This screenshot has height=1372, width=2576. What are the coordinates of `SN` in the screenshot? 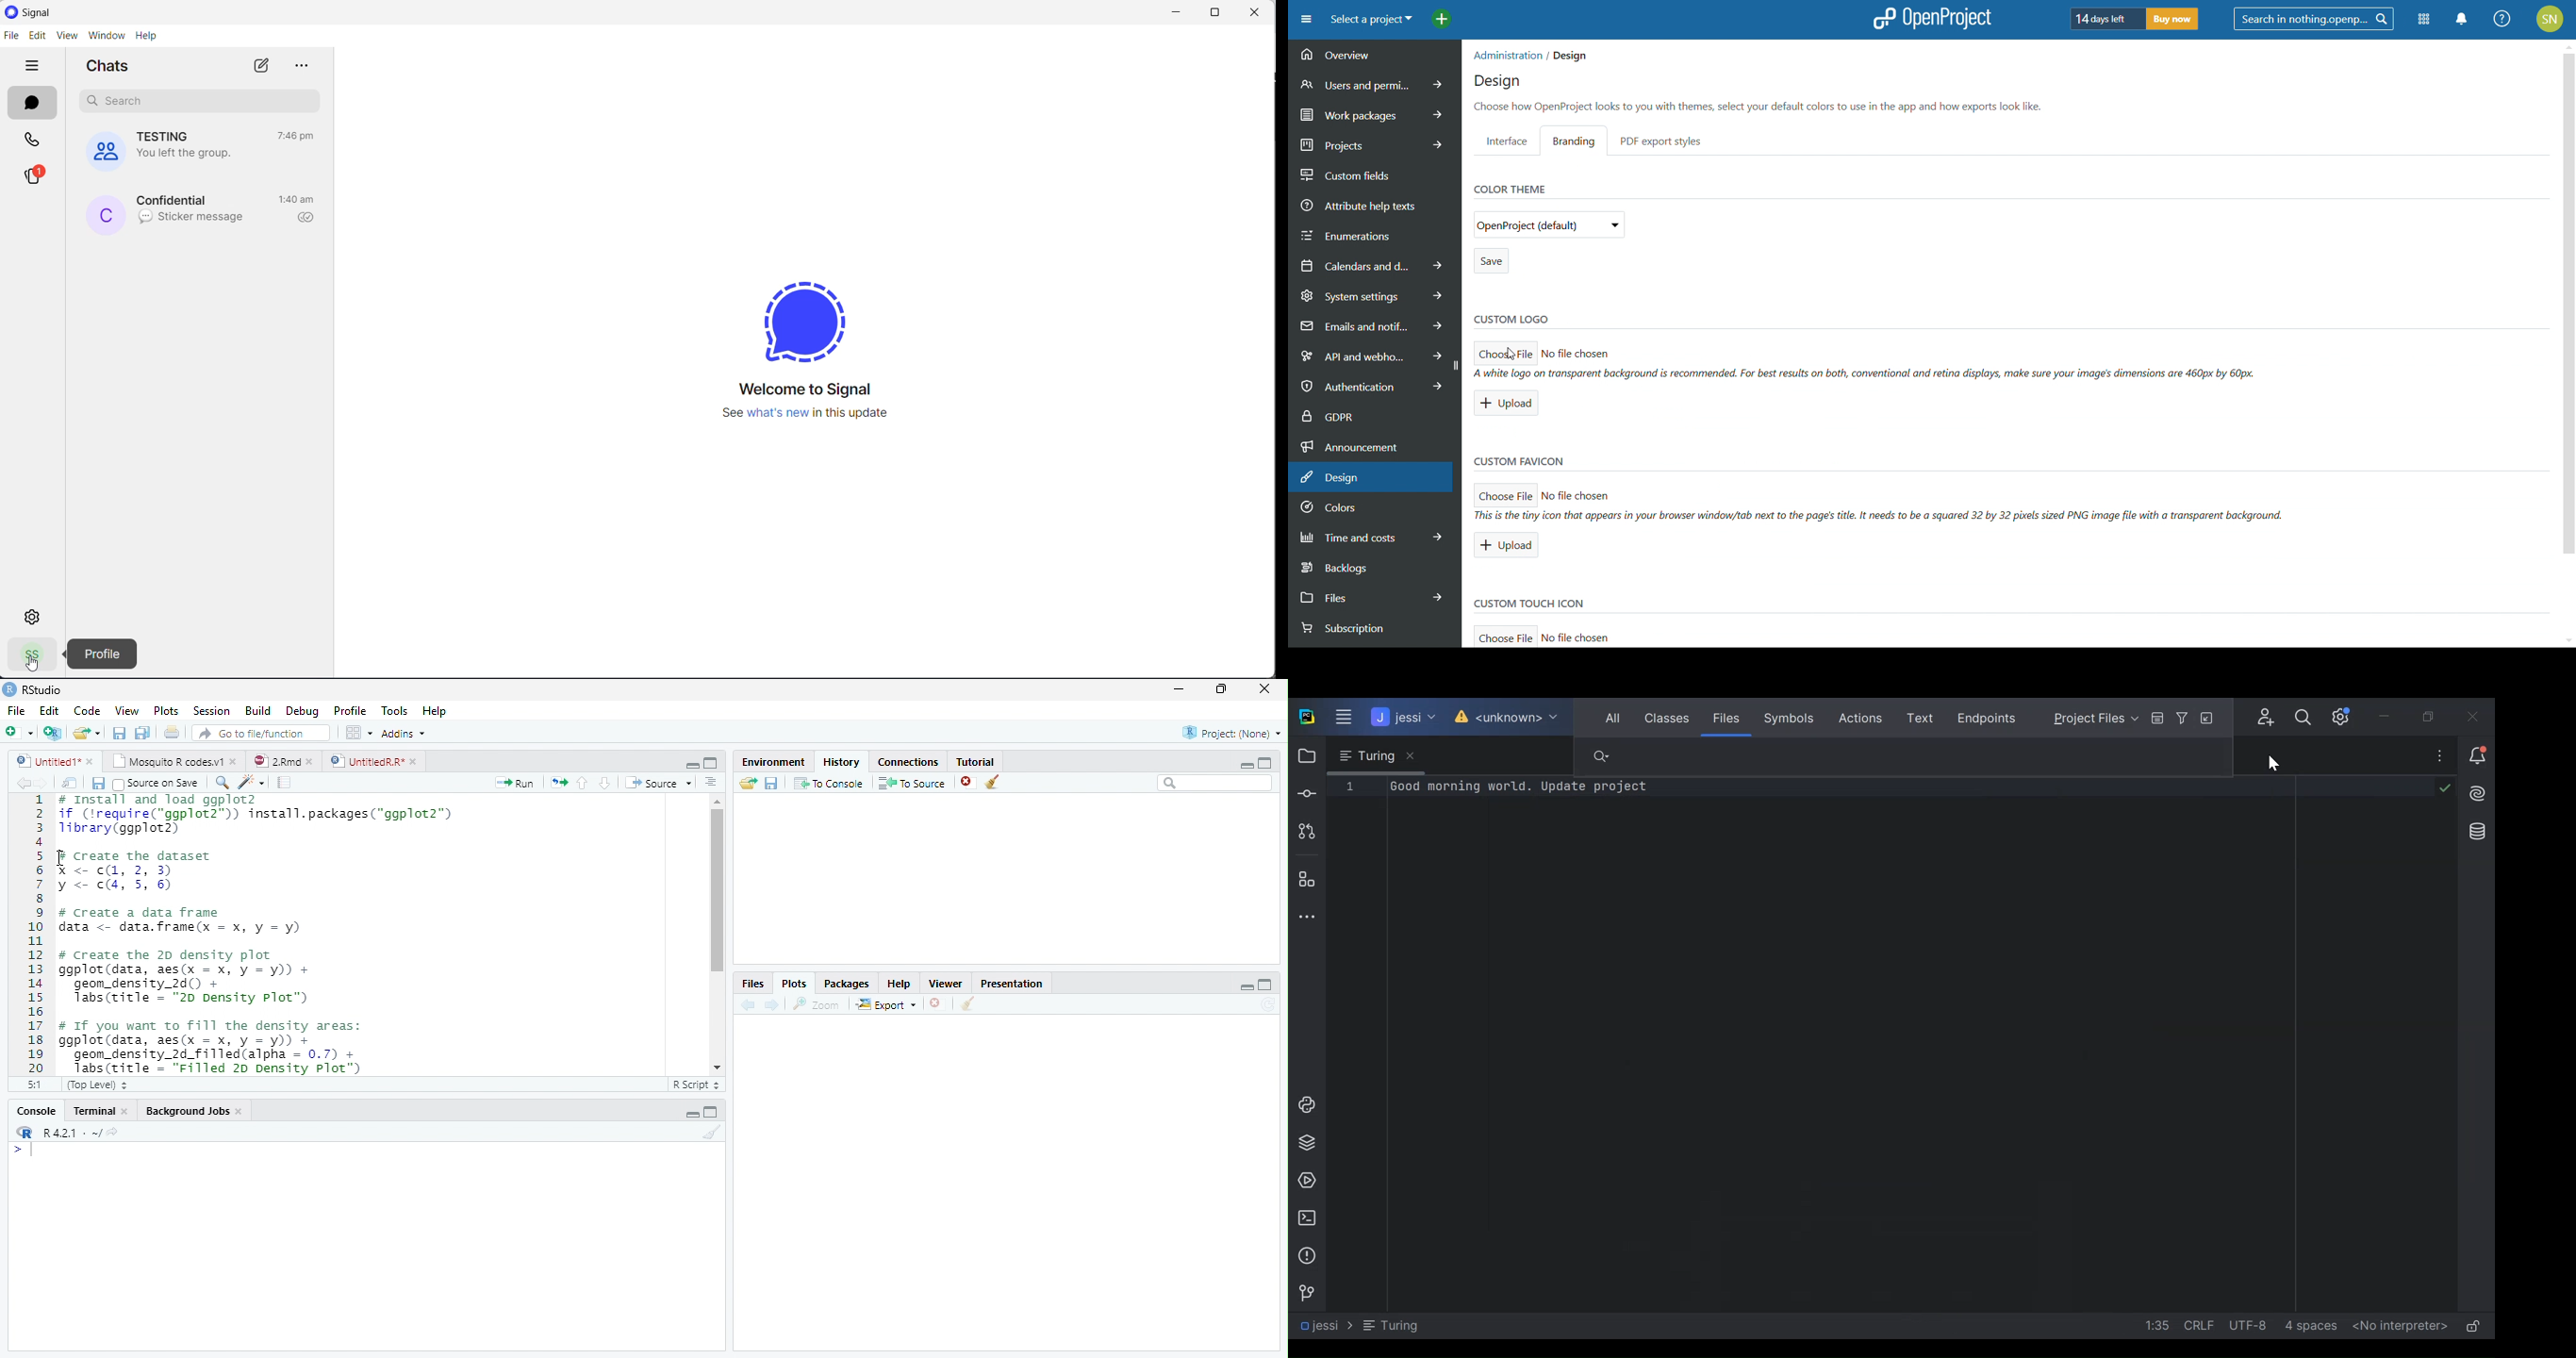 It's located at (2552, 17).